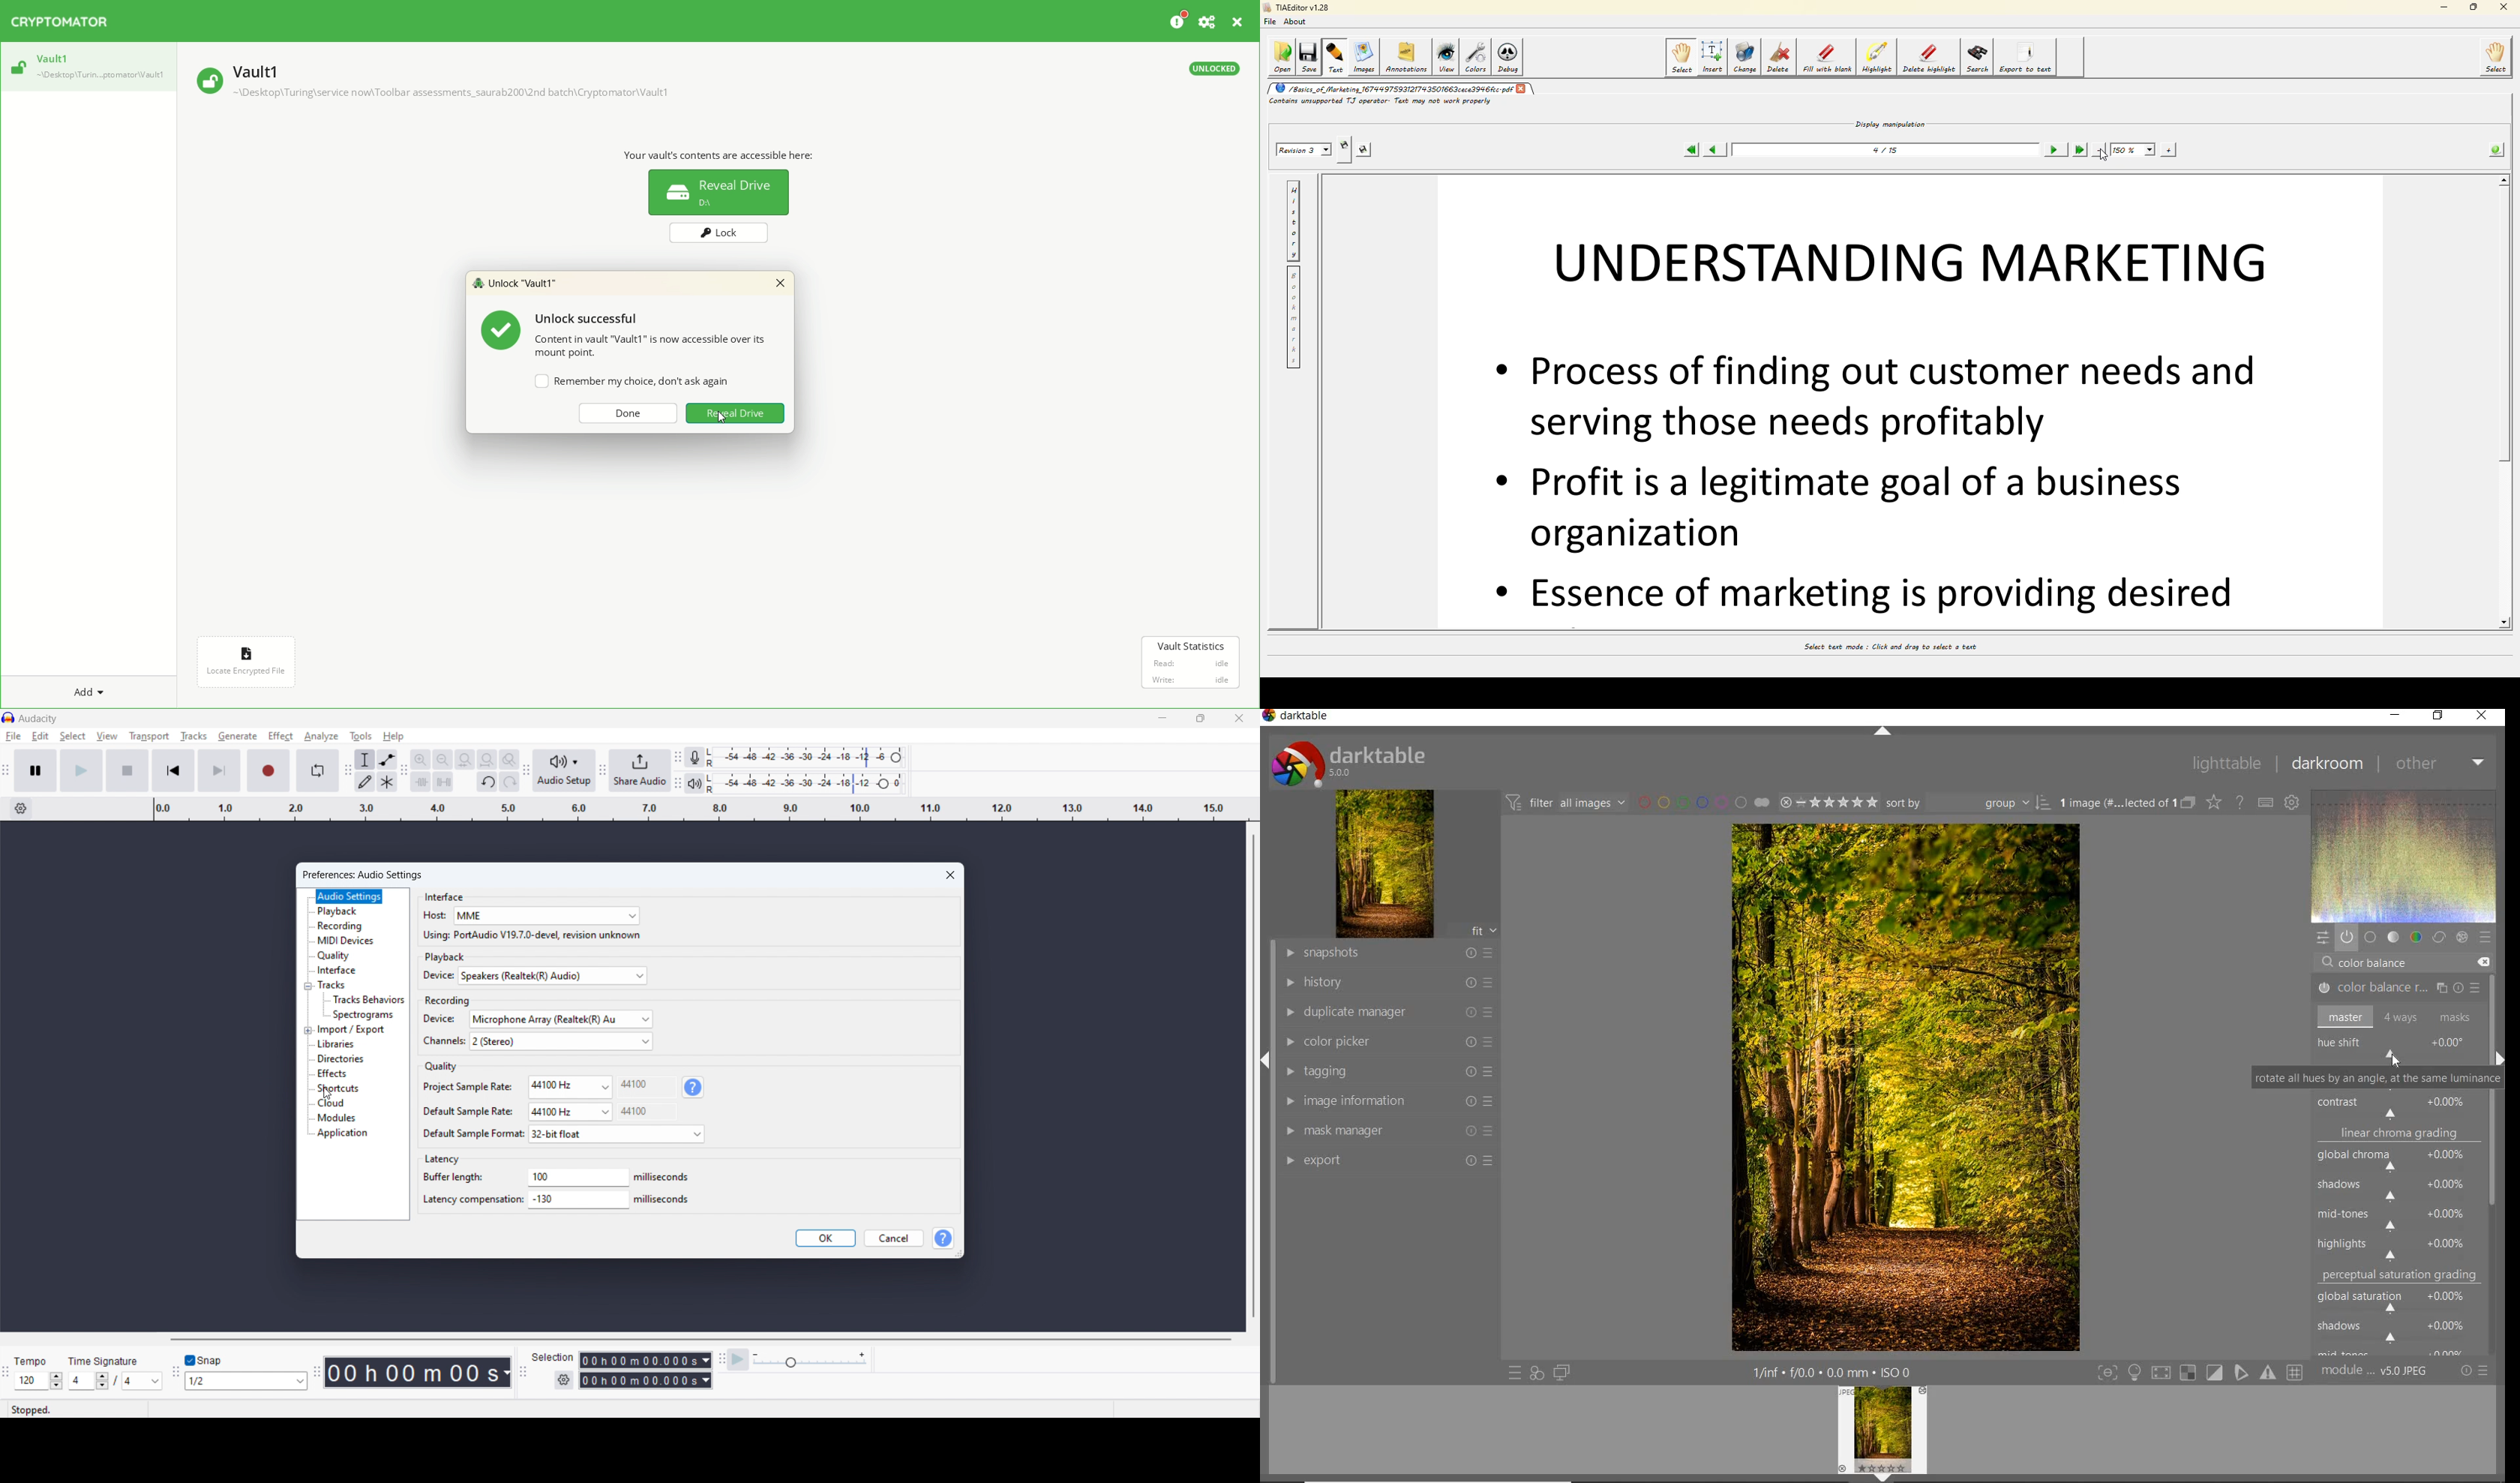 This screenshot has height=1484, width=2520. I want to click on quick access for applying any style, so click(1537, 1373).